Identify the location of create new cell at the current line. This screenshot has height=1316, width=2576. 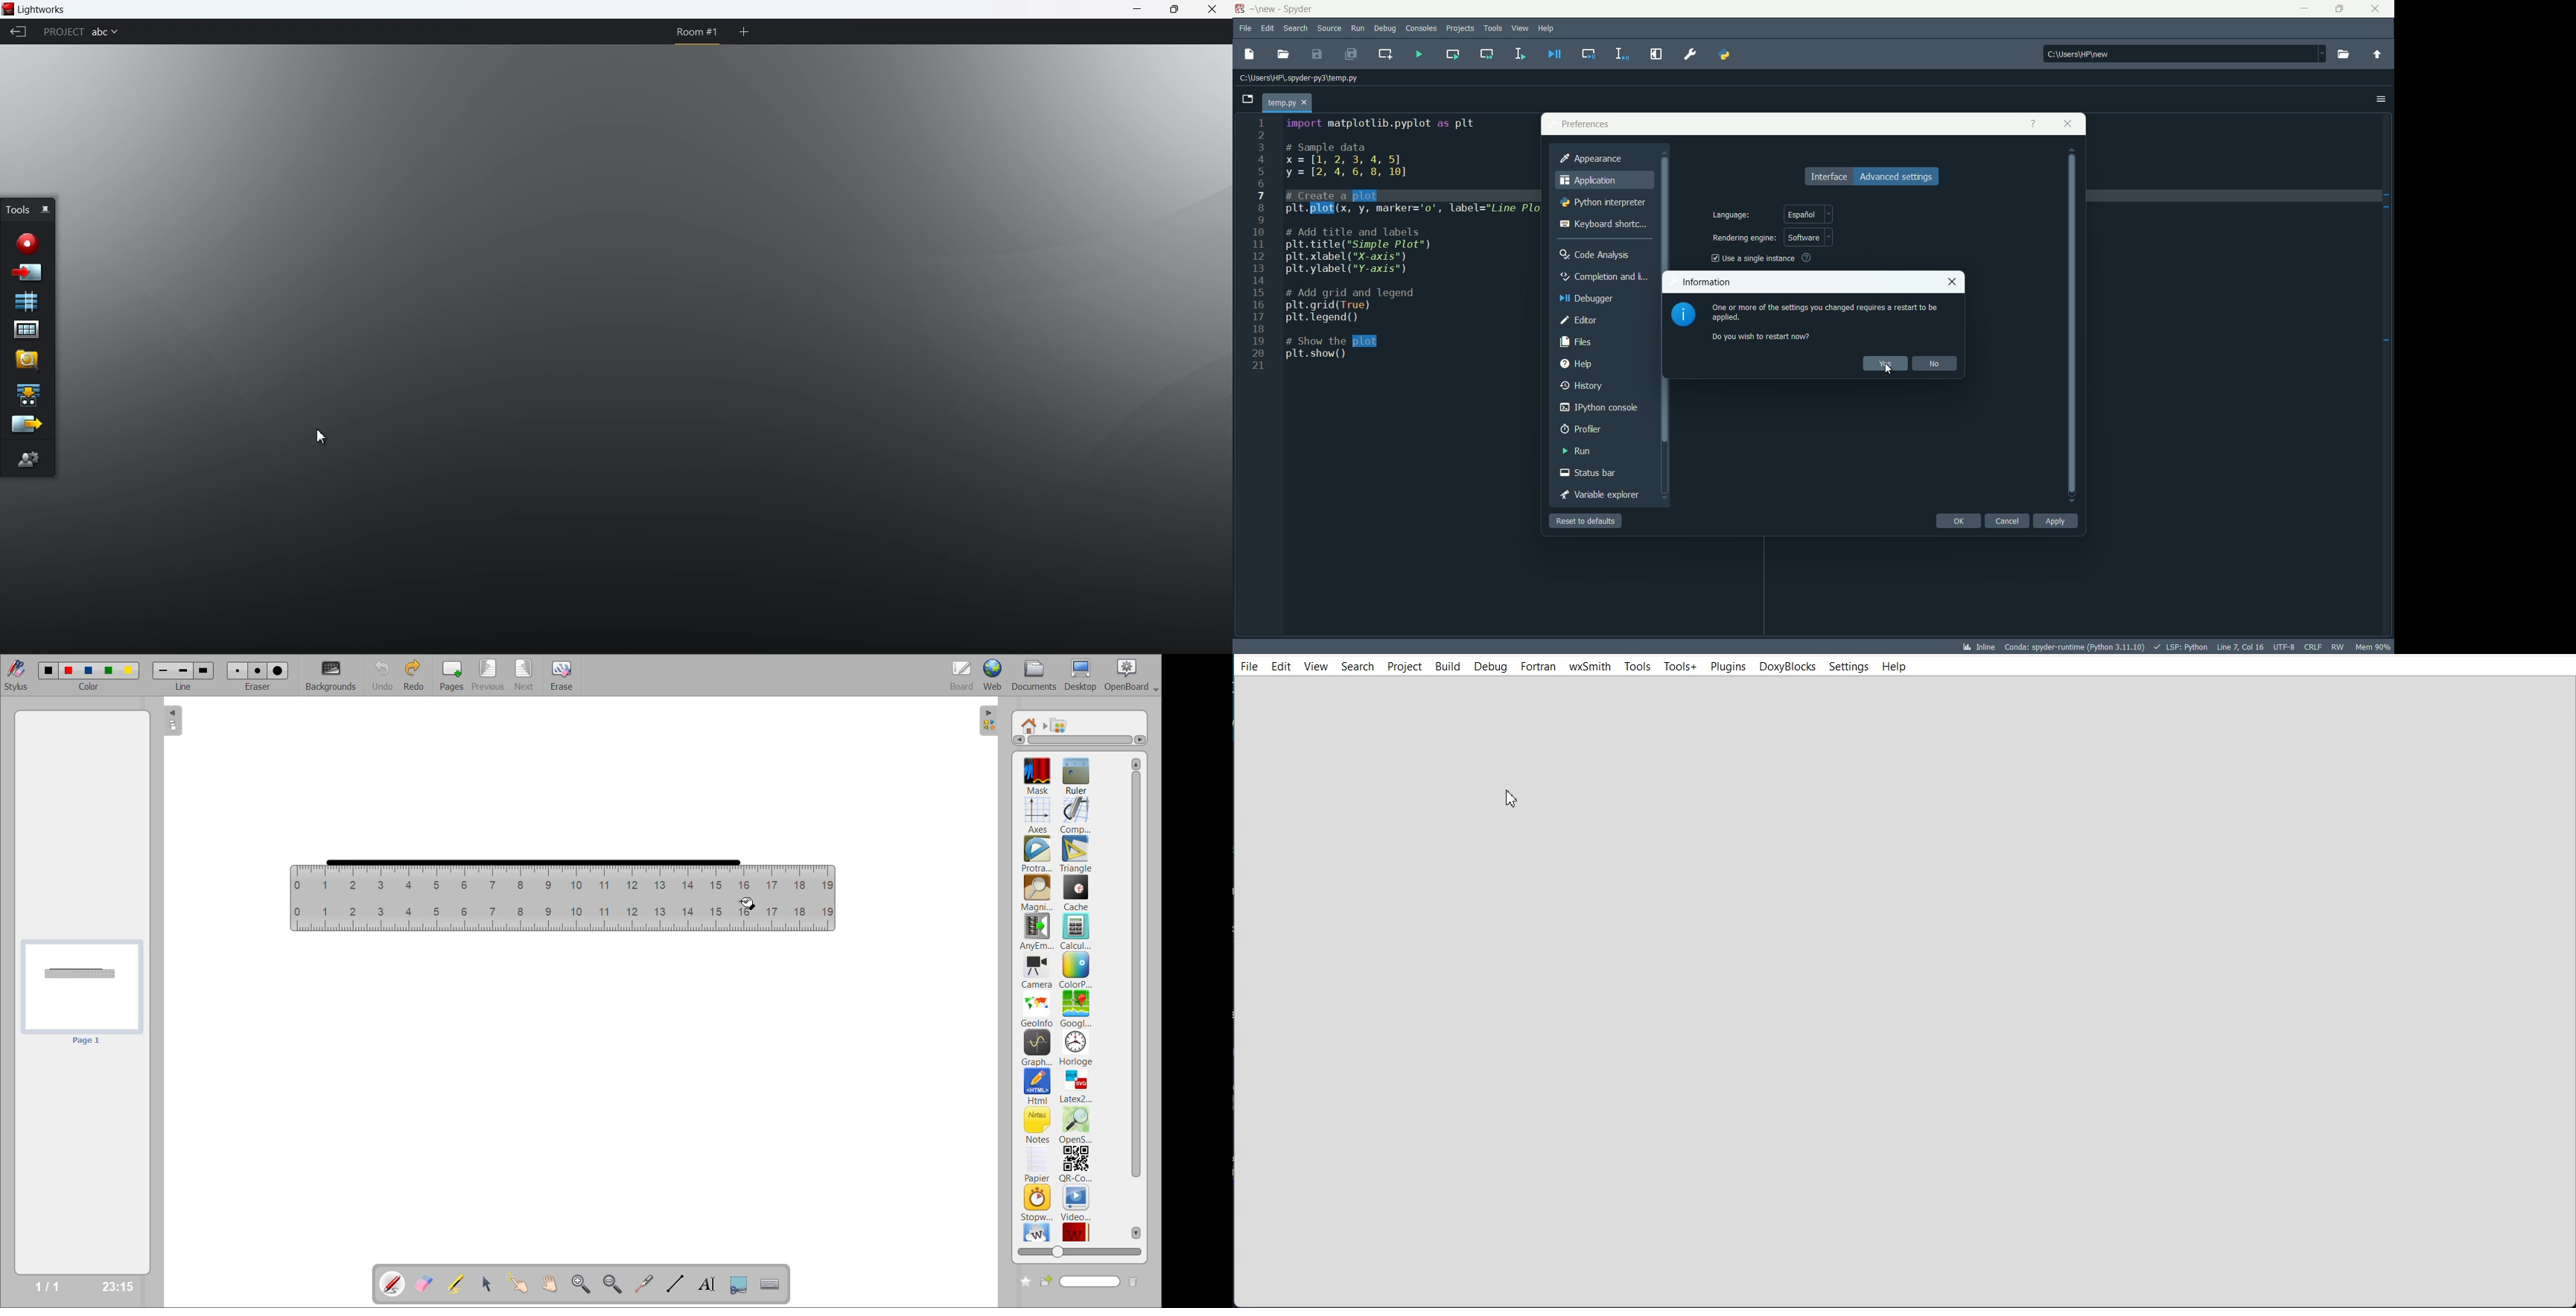
(1384, 53).